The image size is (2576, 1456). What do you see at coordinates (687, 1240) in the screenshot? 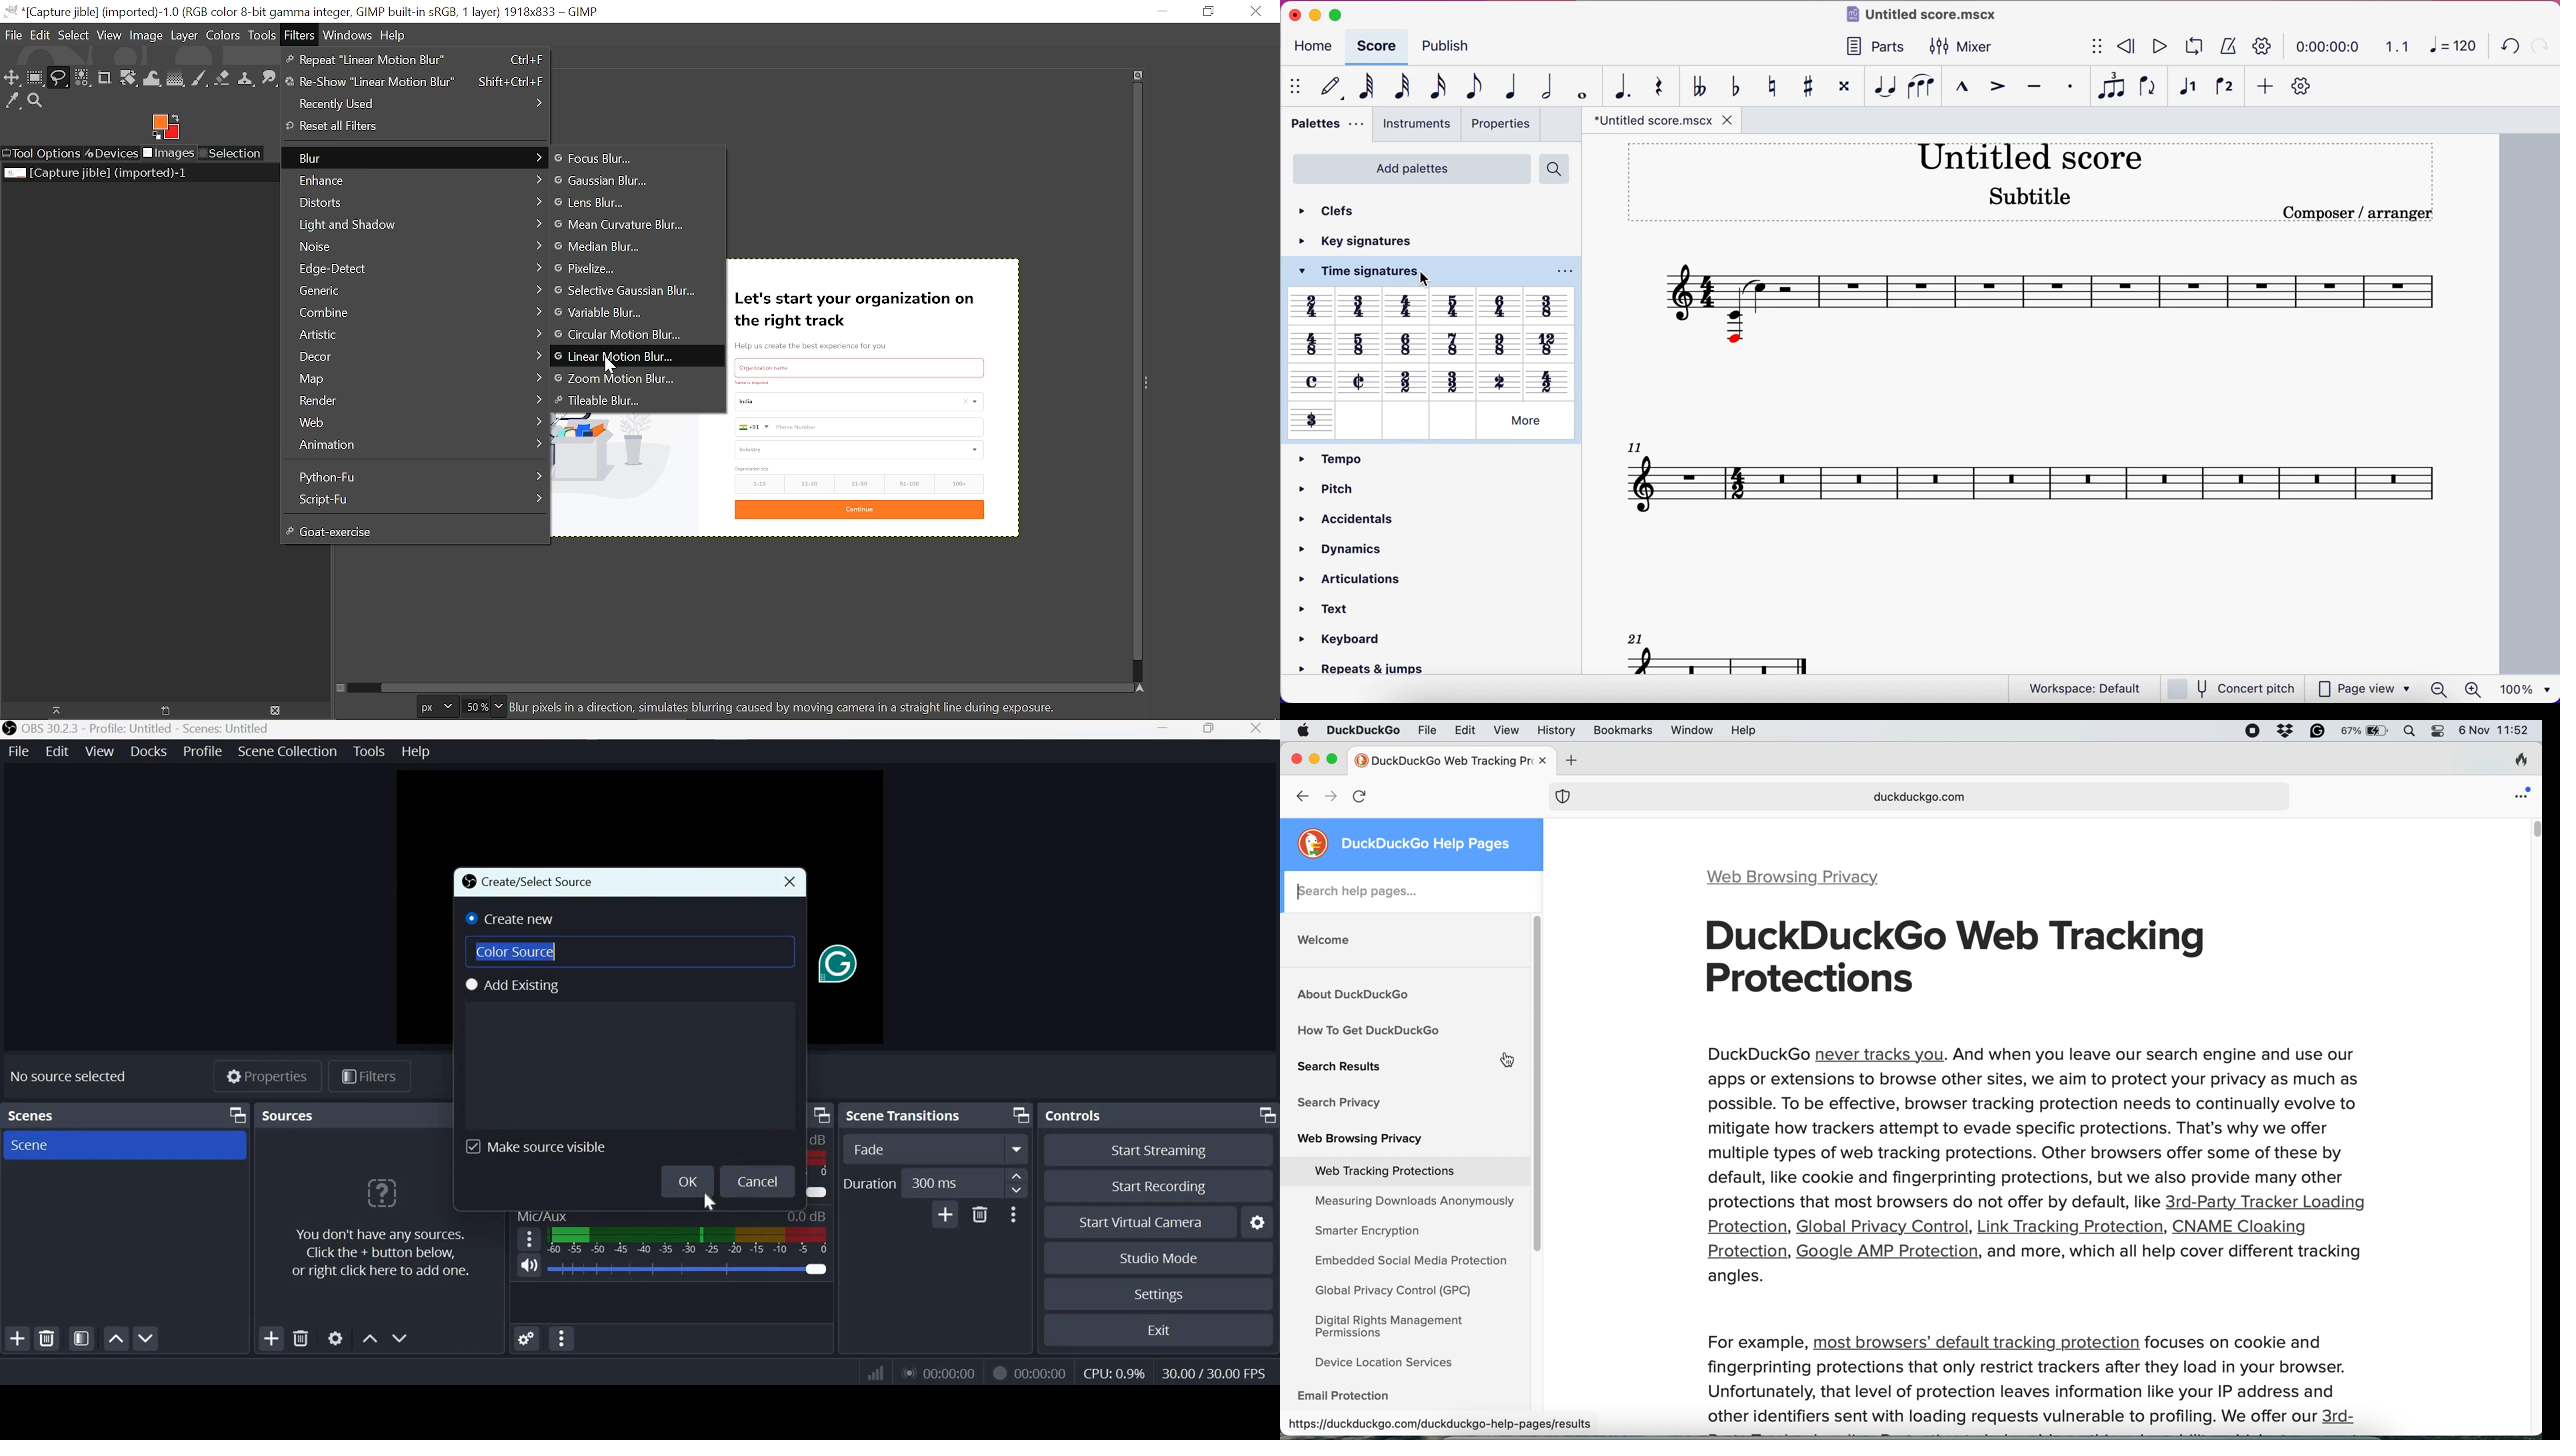
I see `Volume Meter` at bounding box center [687, 1240].